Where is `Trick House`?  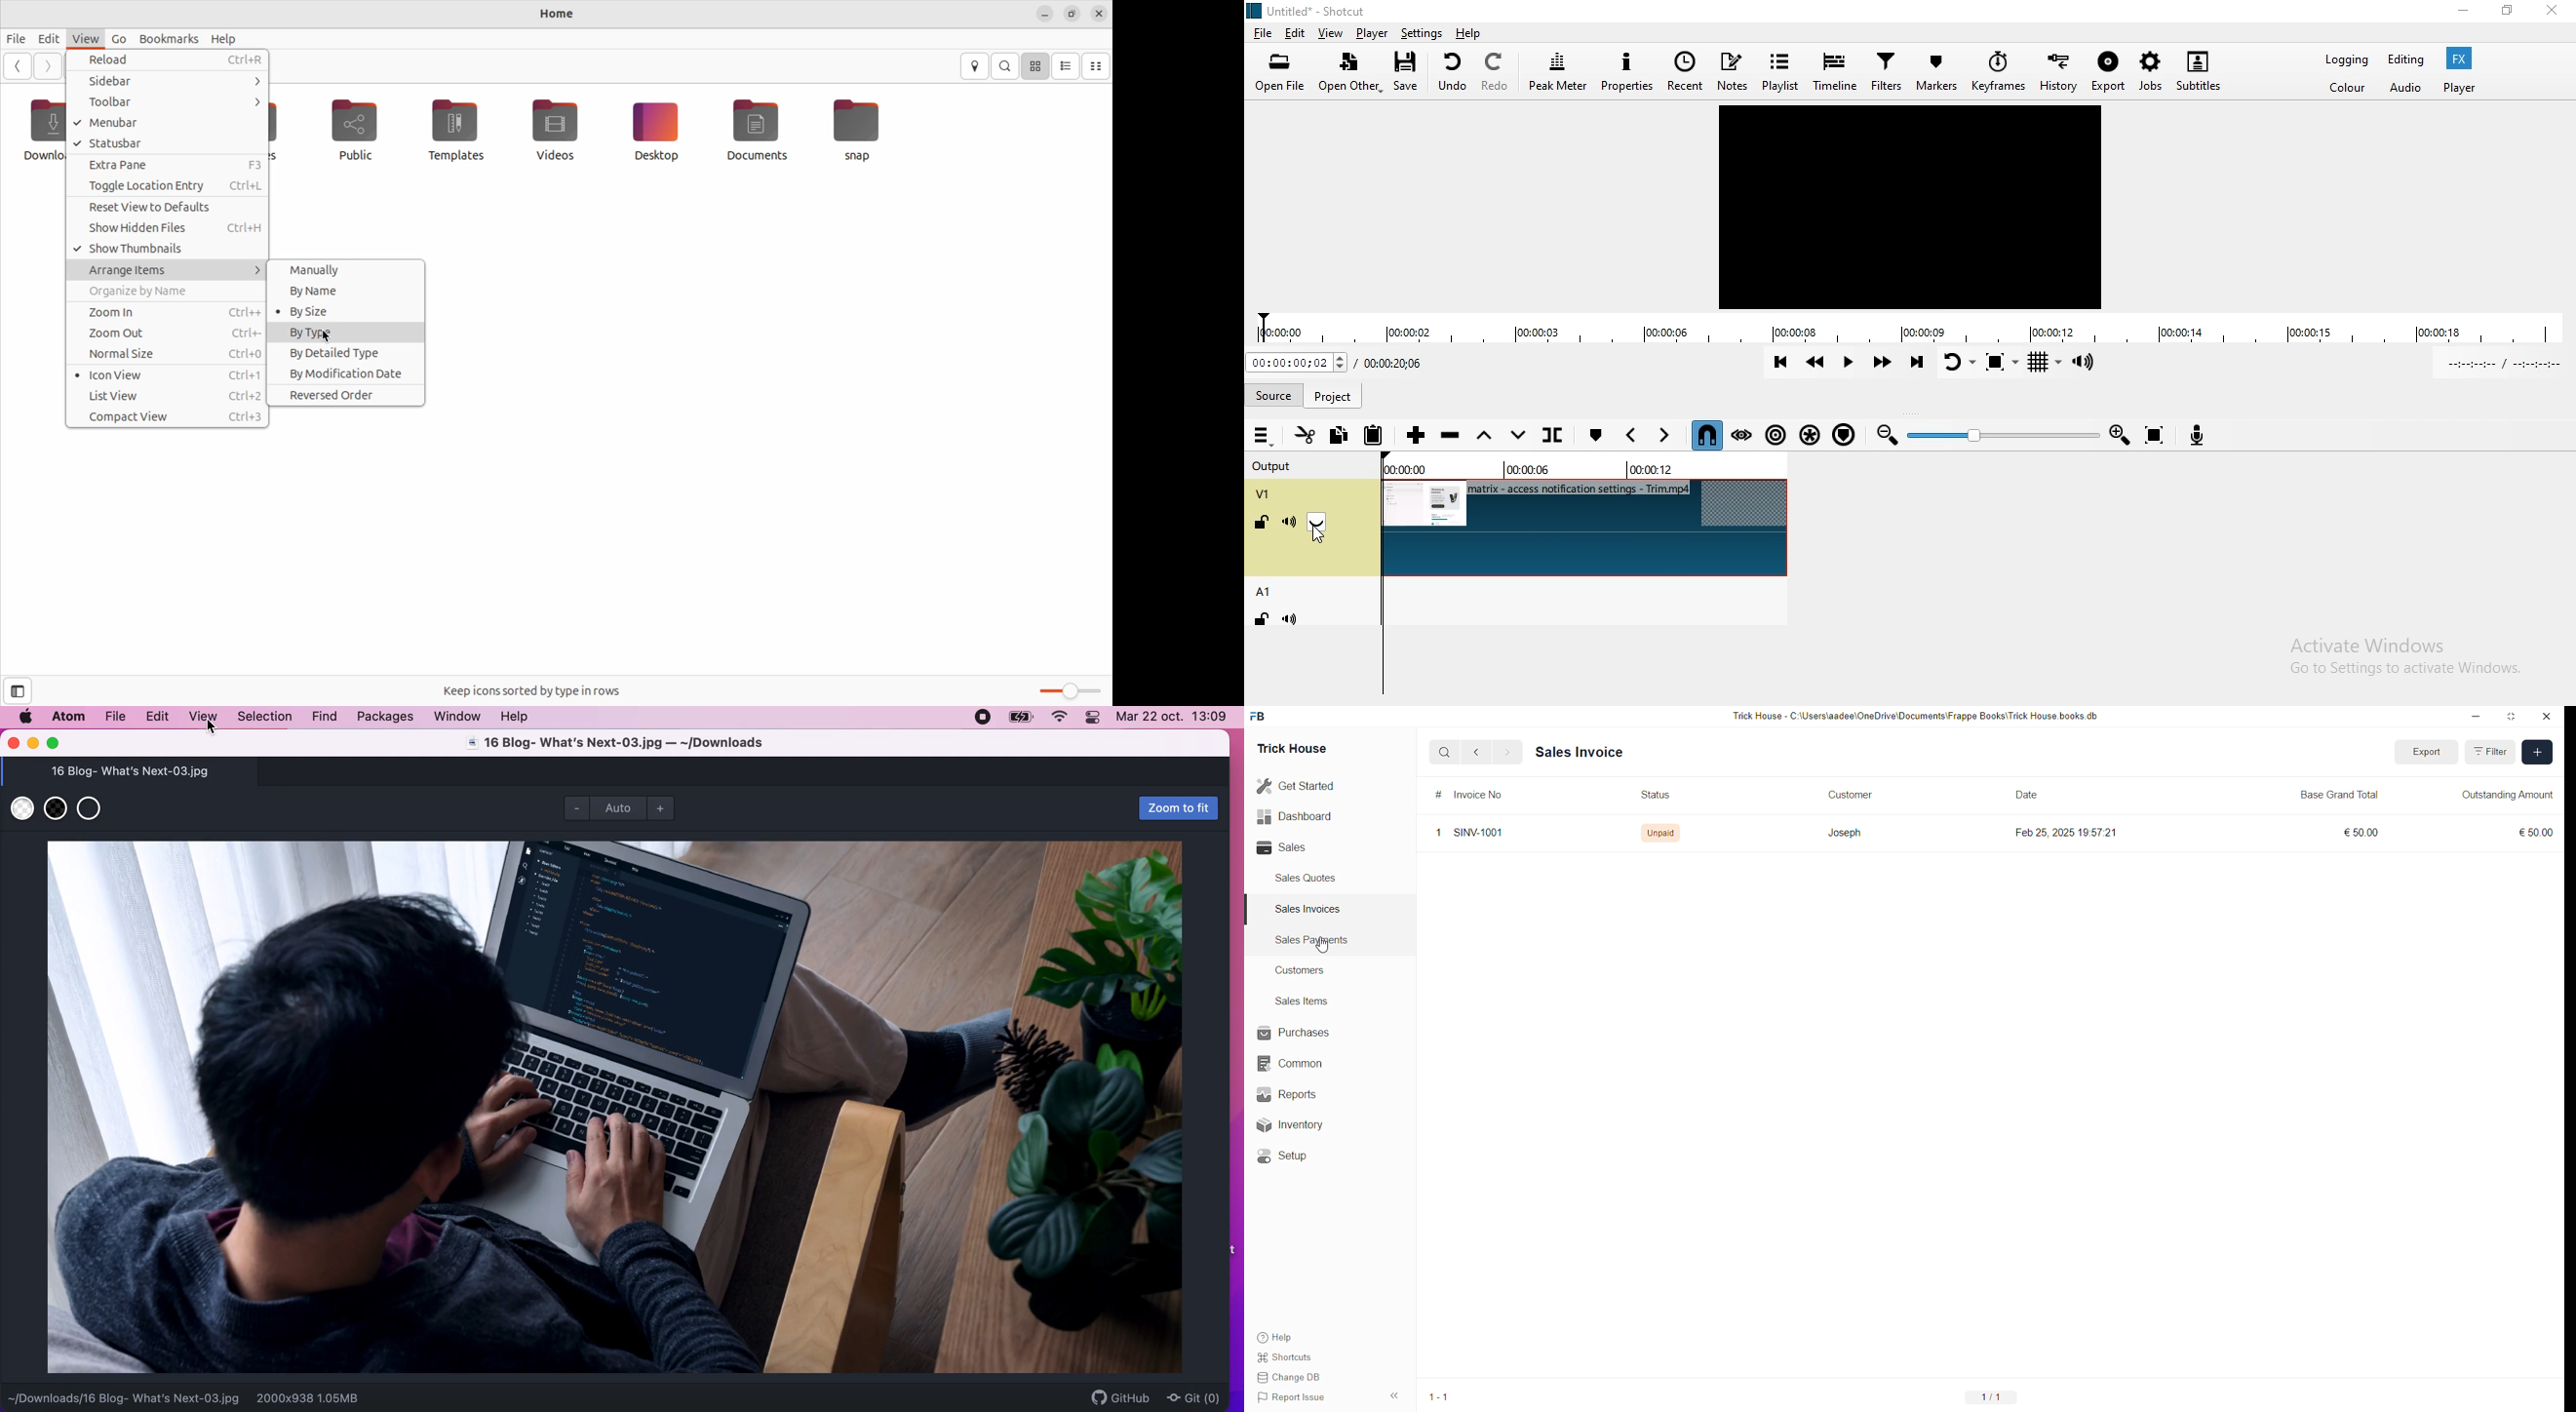 Trick House is located at coordinates (1292, 749).